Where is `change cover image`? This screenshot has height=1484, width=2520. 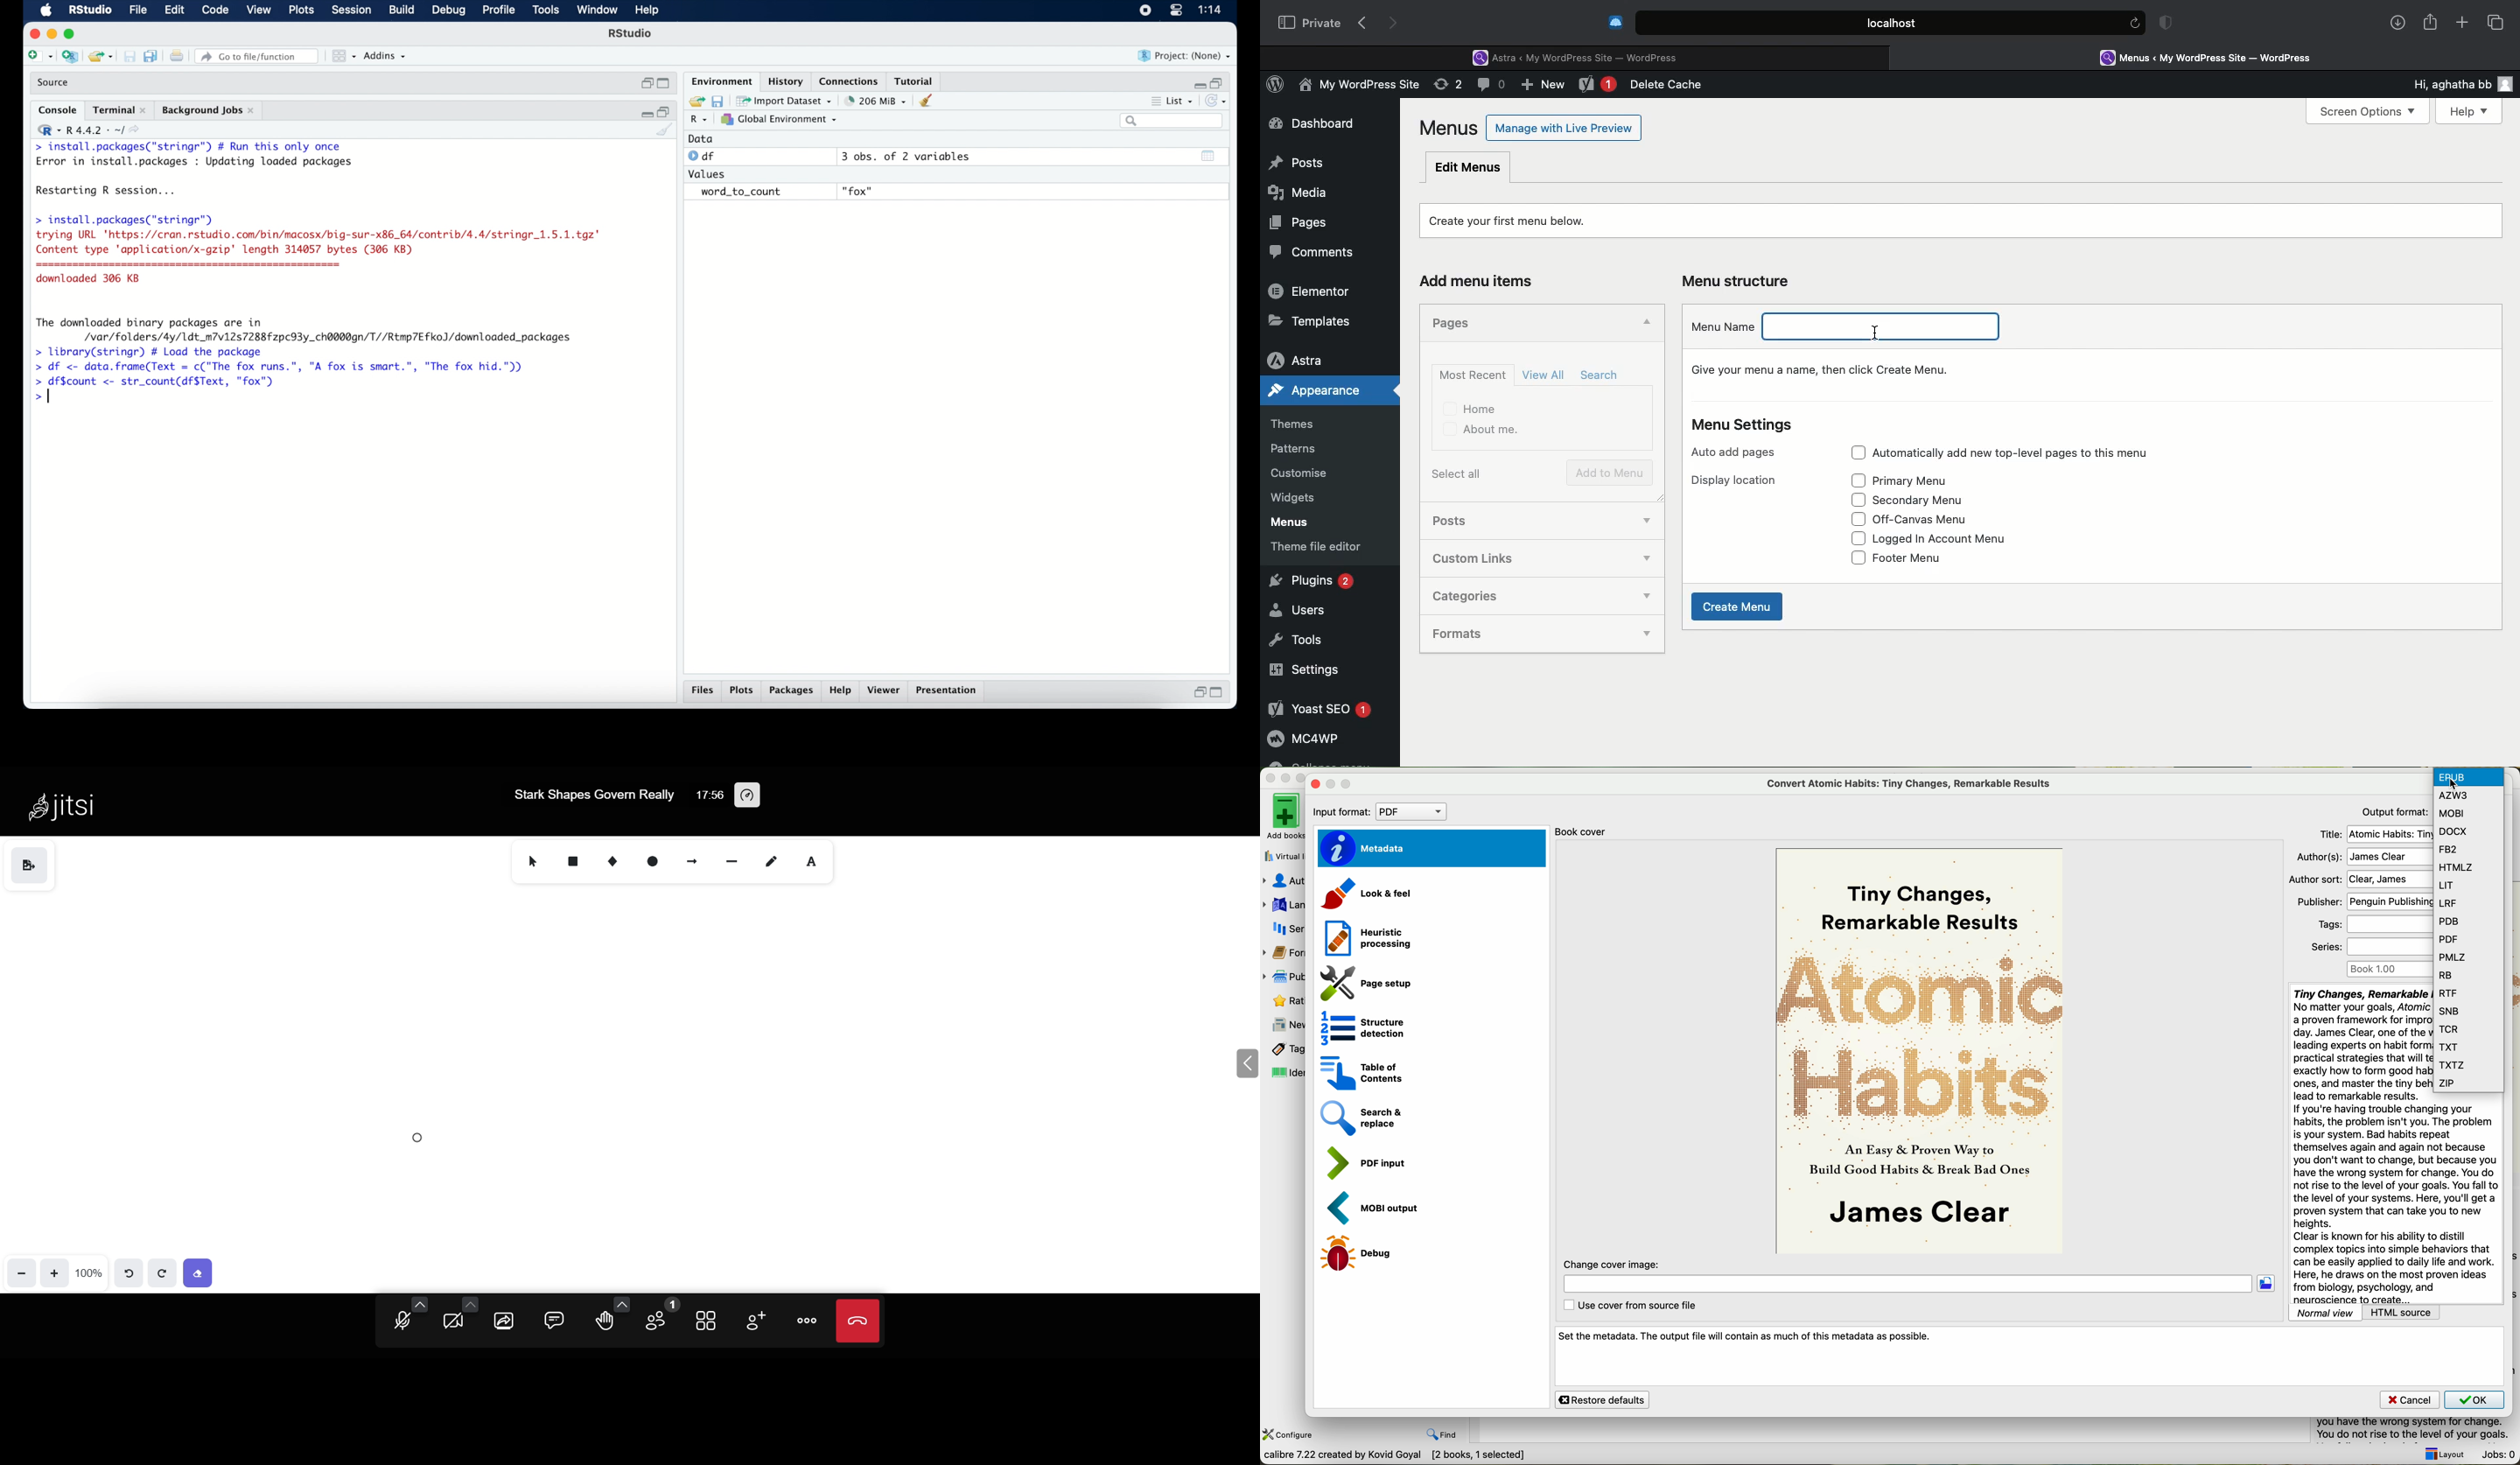 change cover image is located at coordinates (1918, 1277).